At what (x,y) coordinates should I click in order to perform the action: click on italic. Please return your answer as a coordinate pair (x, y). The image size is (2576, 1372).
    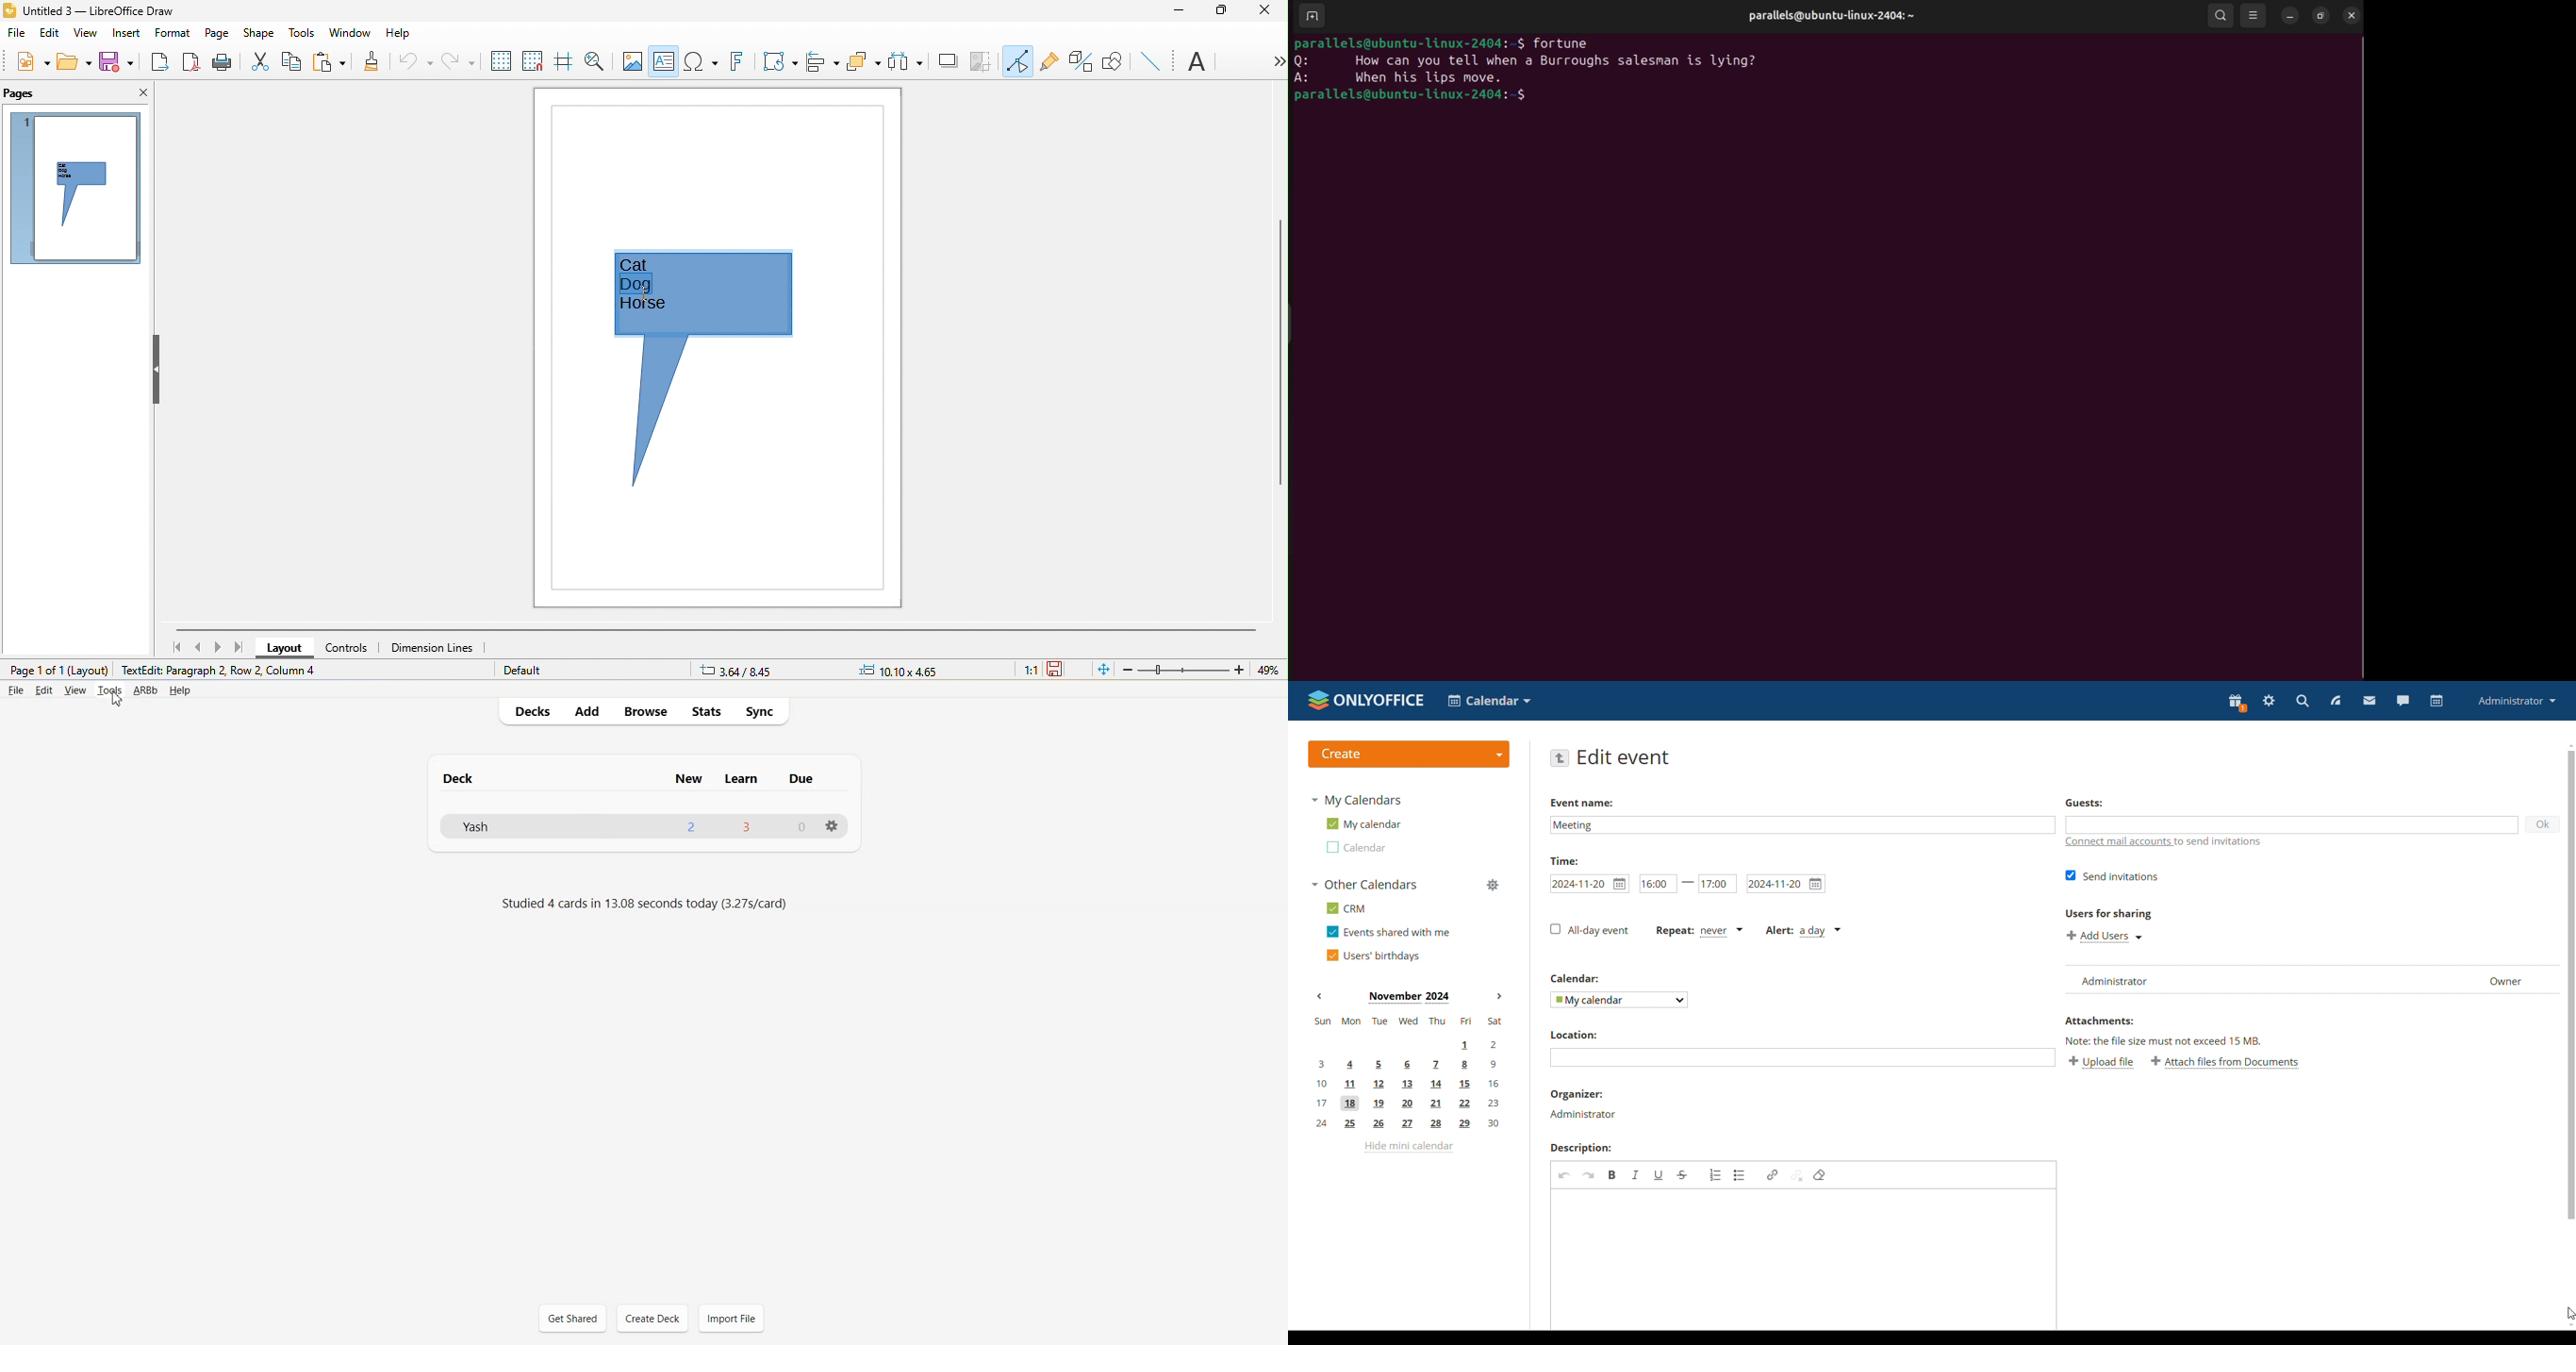
    Looking at the image, I should click on (1637, 1176).